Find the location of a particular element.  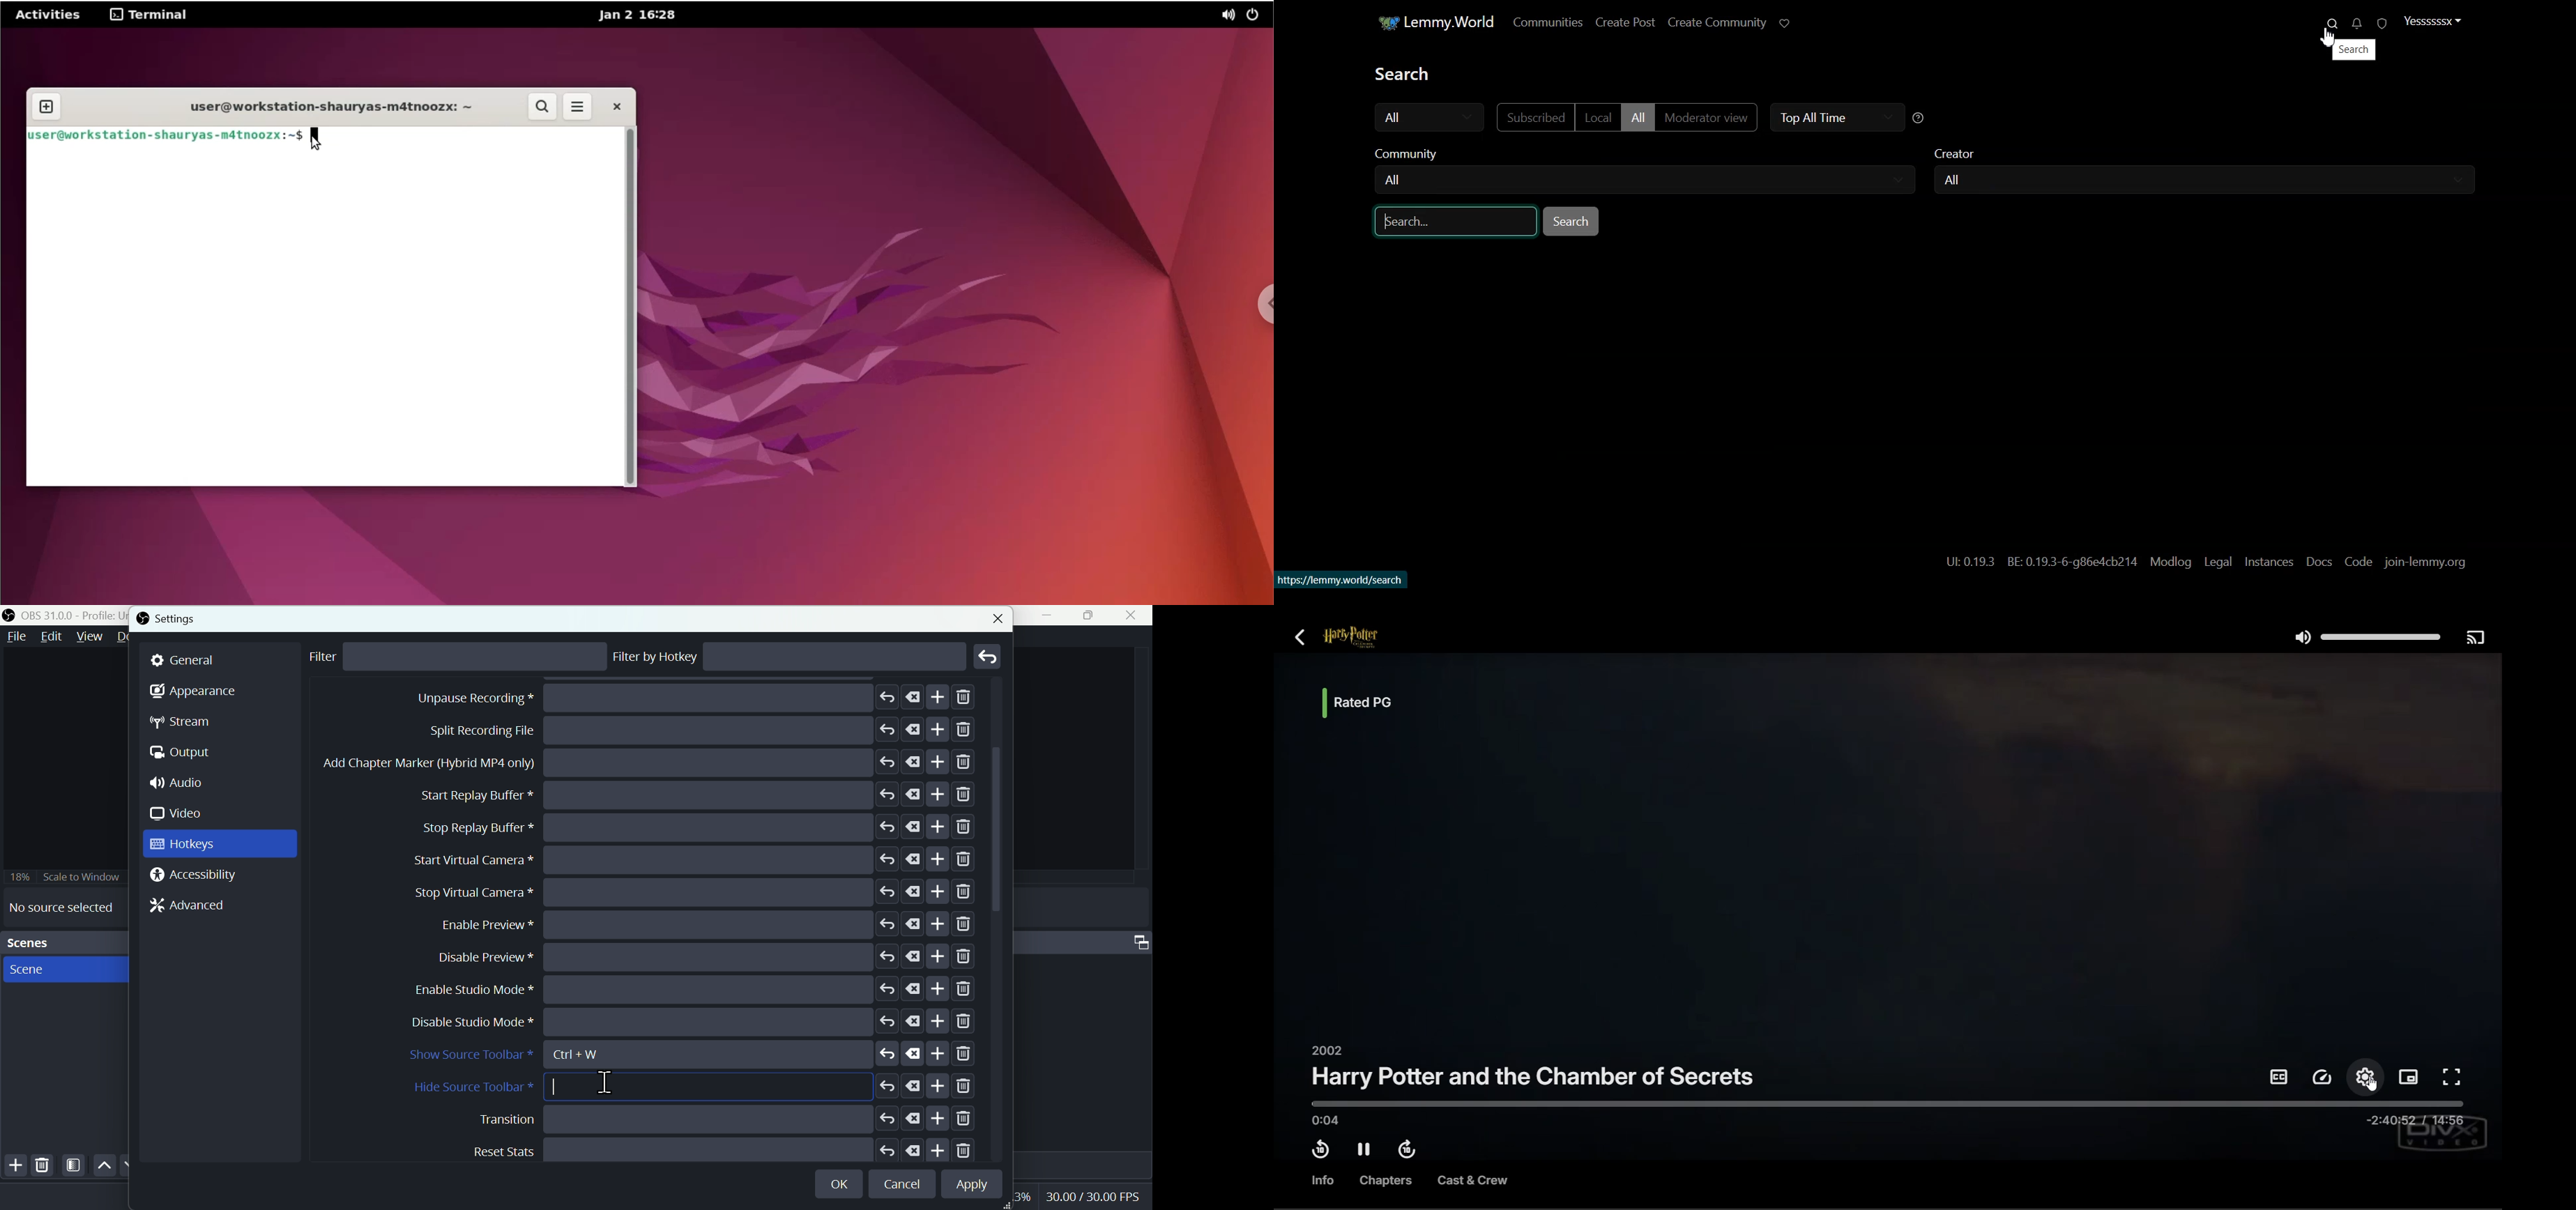

Advanced is located at coordinates (183, 908).